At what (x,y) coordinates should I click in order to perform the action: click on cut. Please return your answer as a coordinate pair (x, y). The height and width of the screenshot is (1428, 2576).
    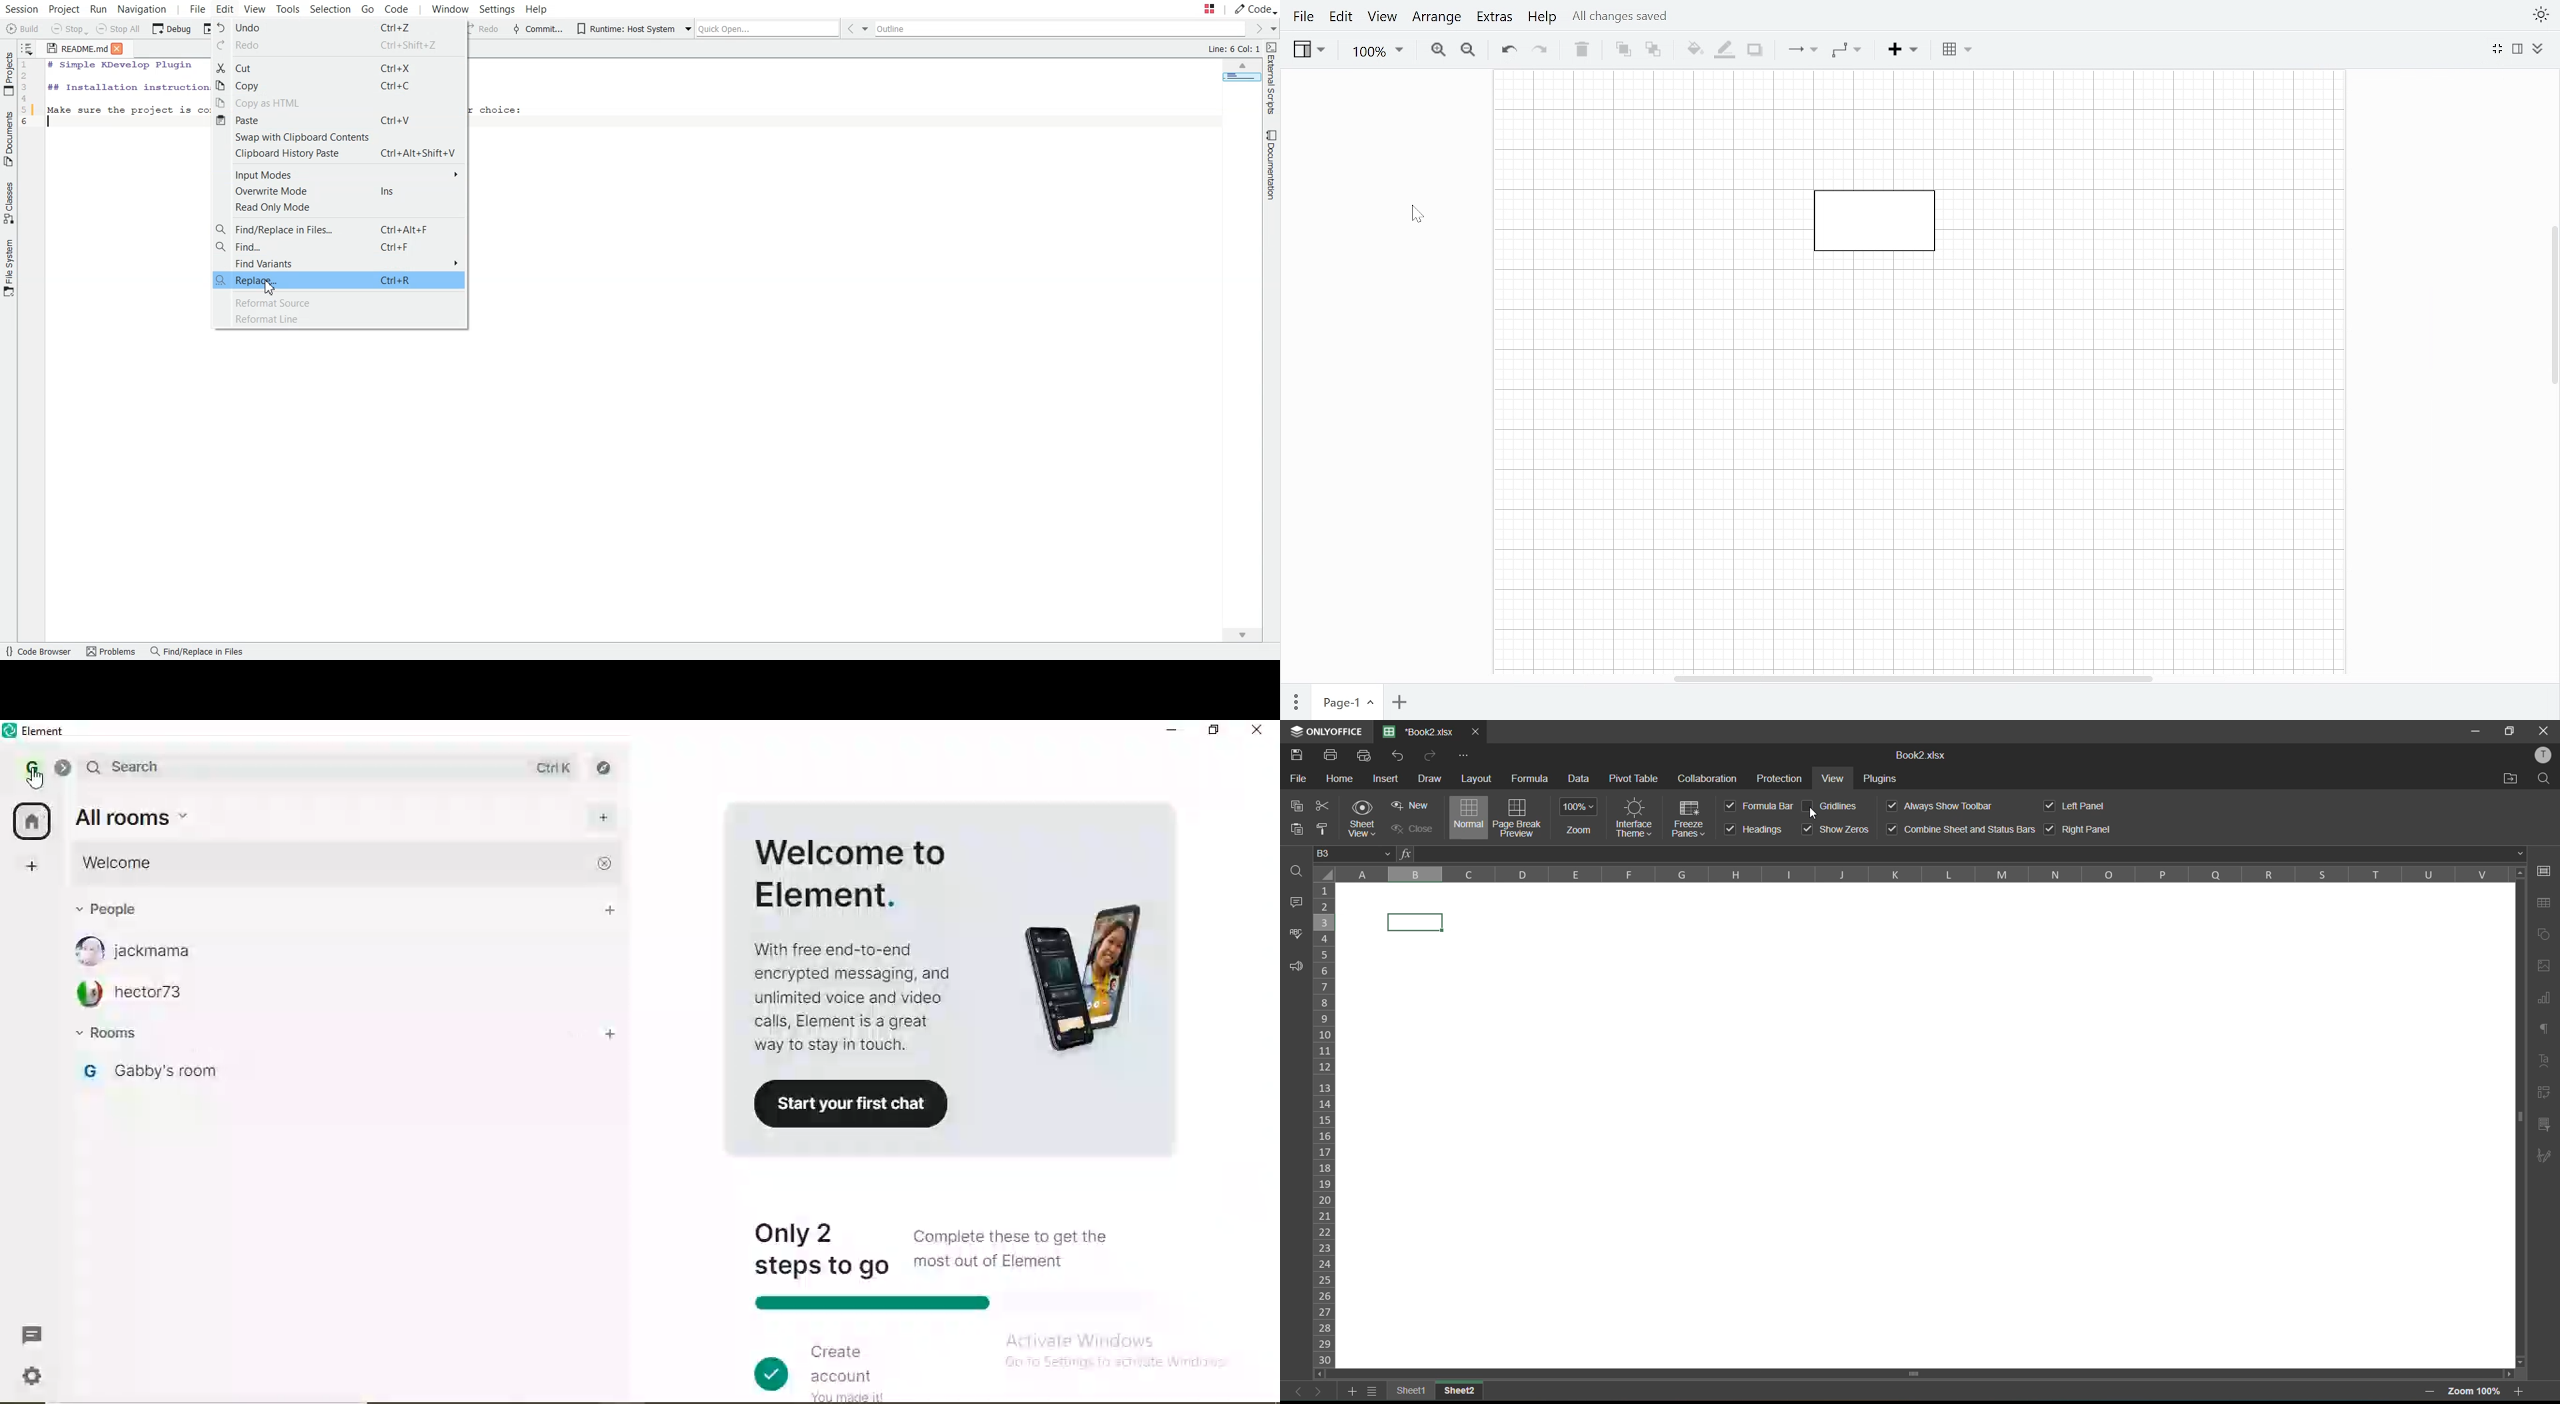
    Looking at the image, I should click on (1323, 807).